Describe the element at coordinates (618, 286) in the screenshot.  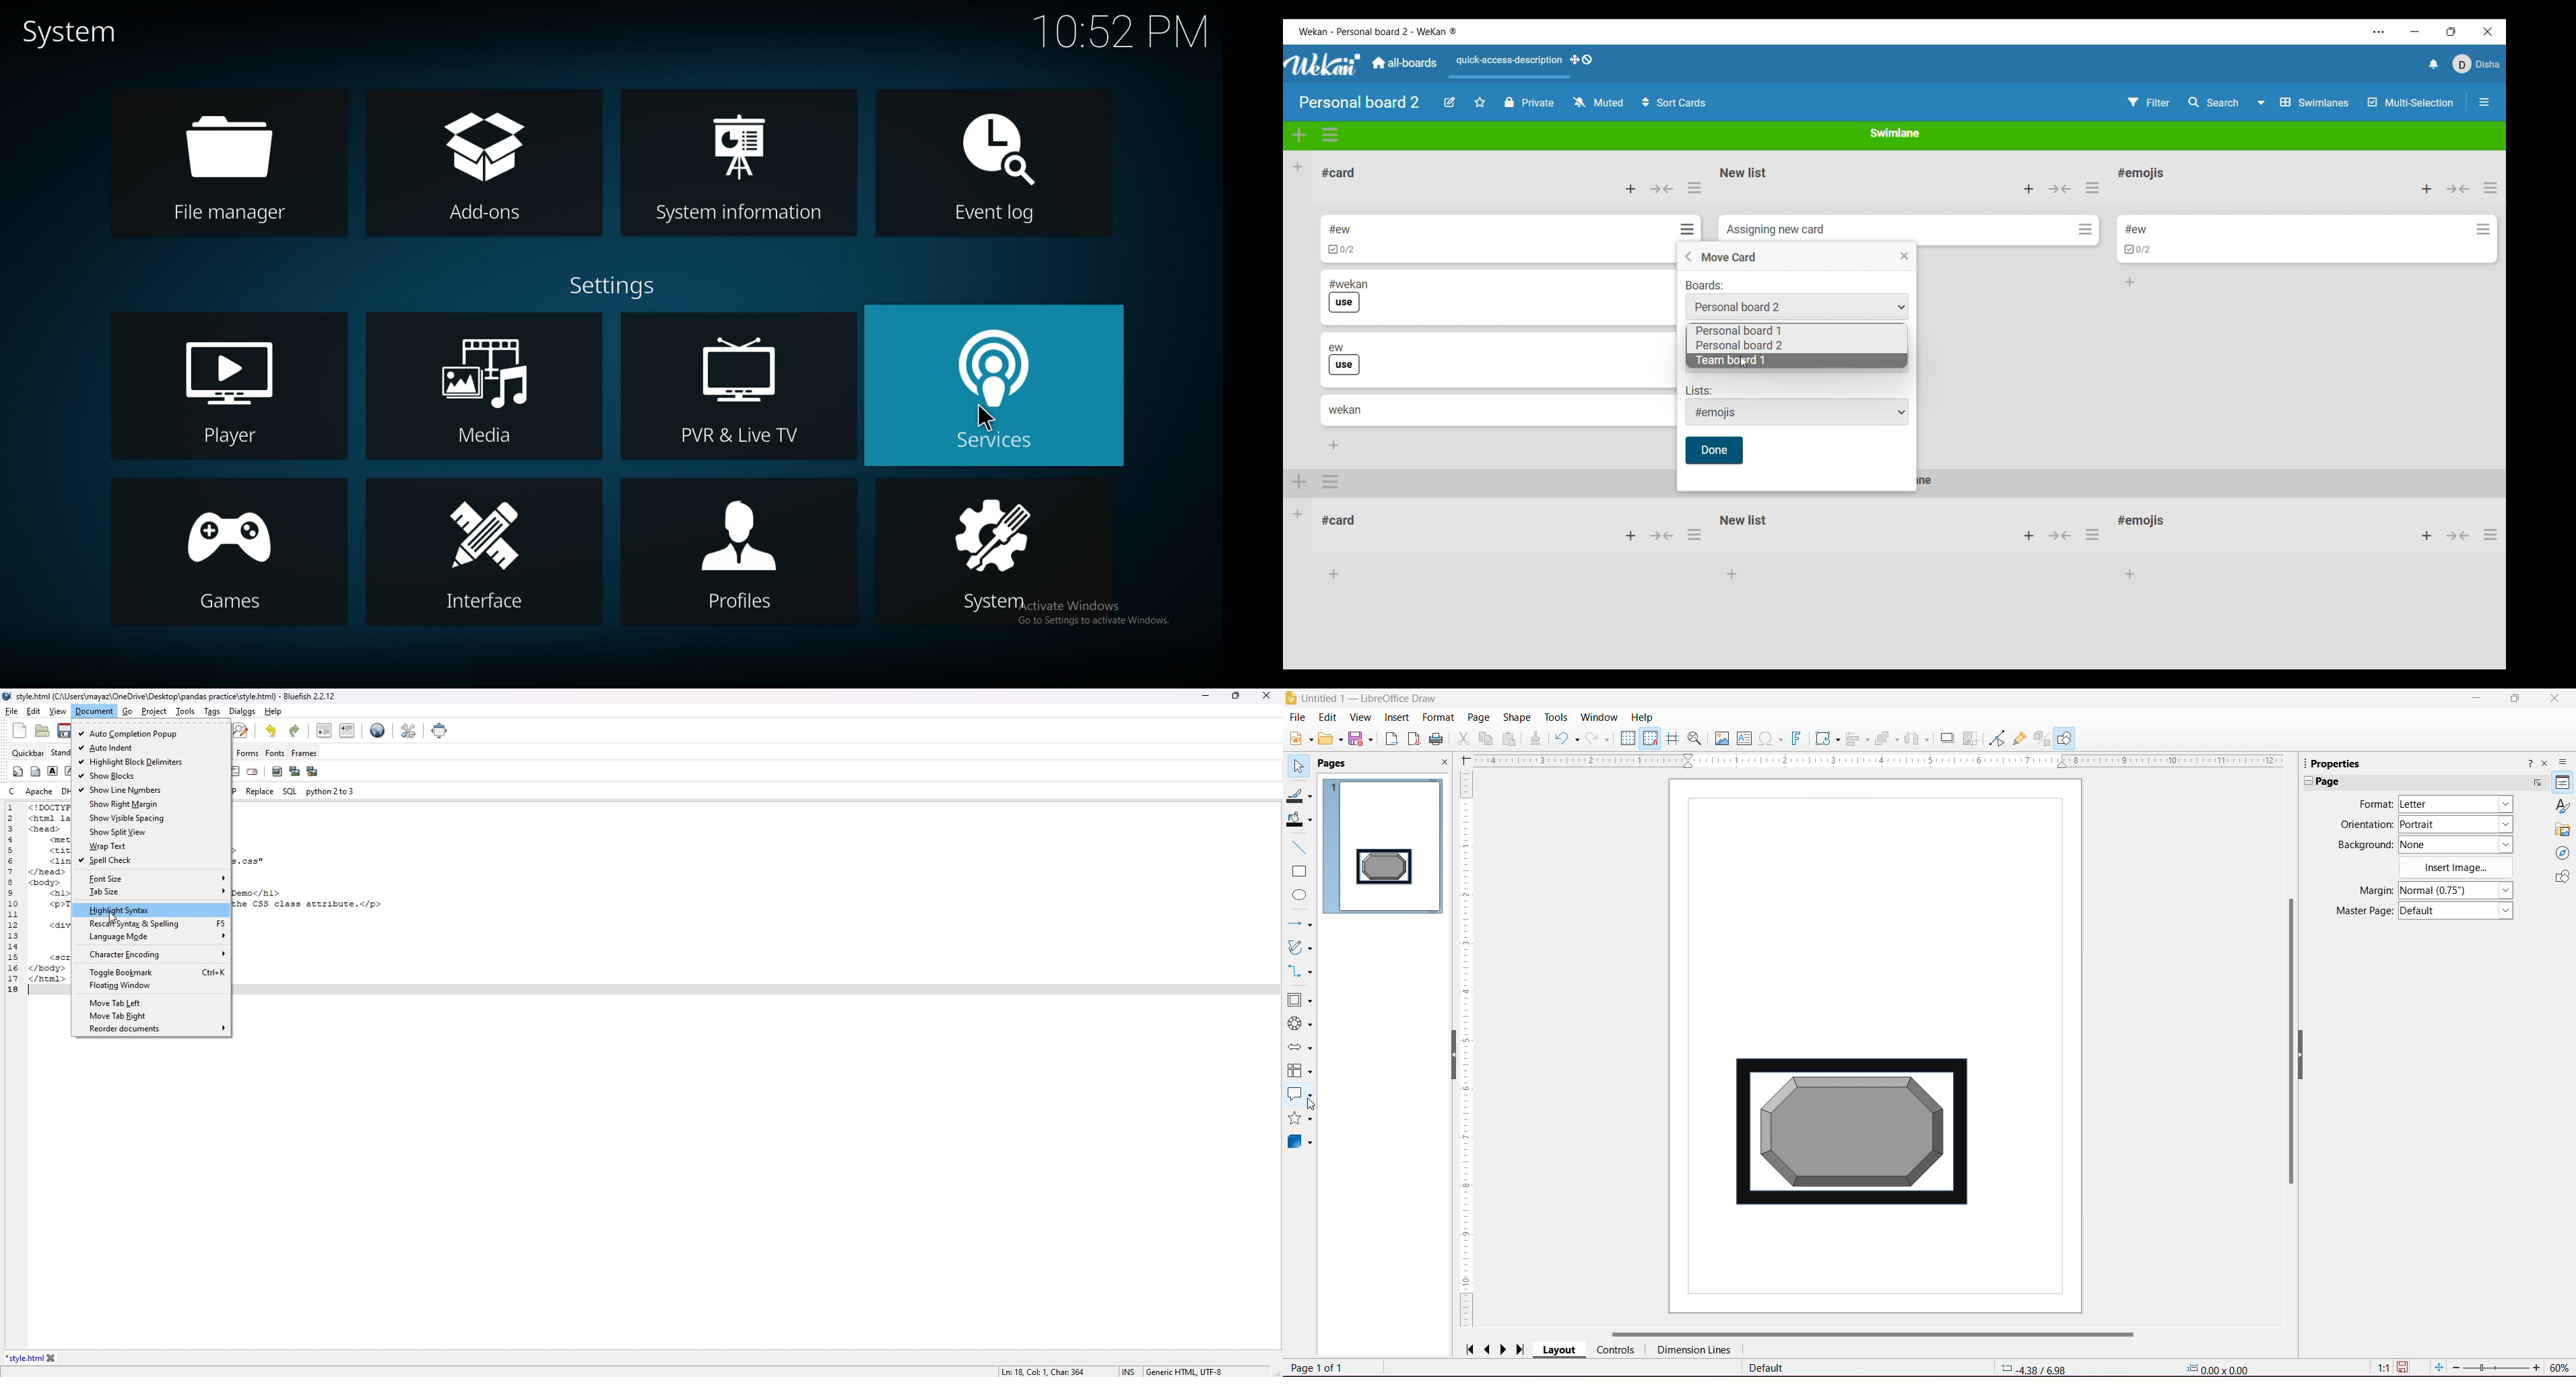
I see `settings` at that location.